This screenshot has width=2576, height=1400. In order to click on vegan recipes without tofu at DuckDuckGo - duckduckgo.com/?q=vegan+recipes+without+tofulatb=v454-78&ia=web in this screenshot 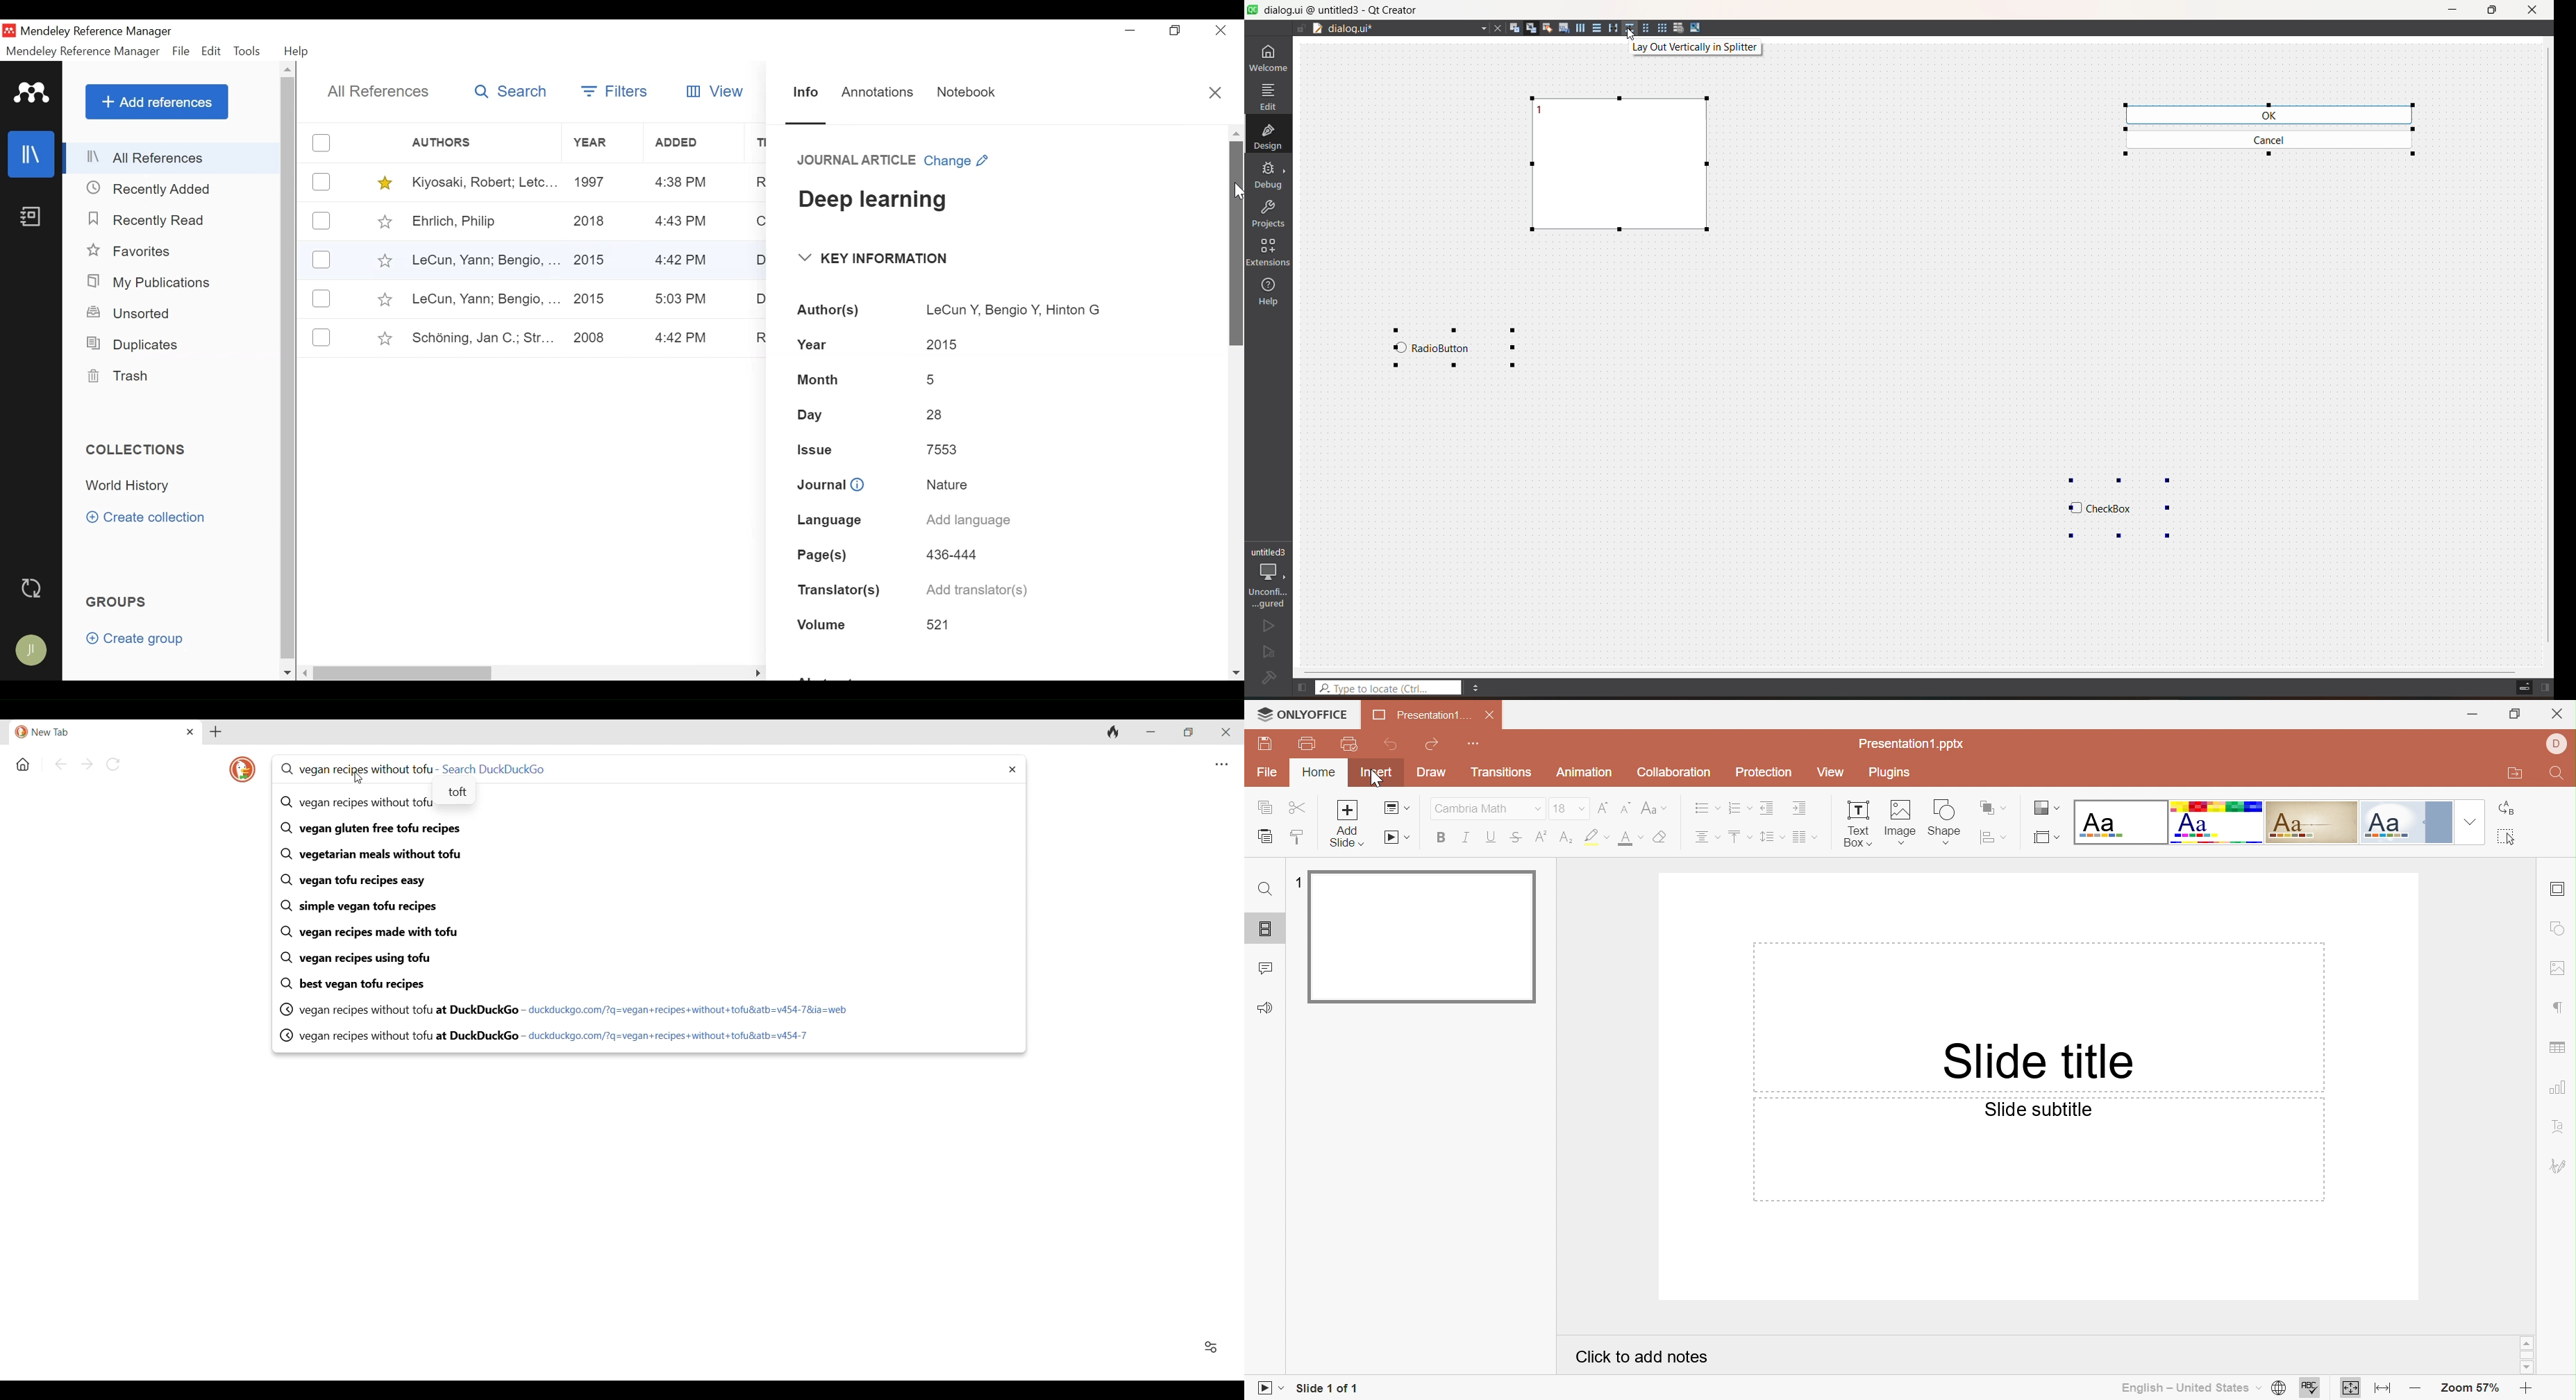, I will do `click(649, 1010)`.